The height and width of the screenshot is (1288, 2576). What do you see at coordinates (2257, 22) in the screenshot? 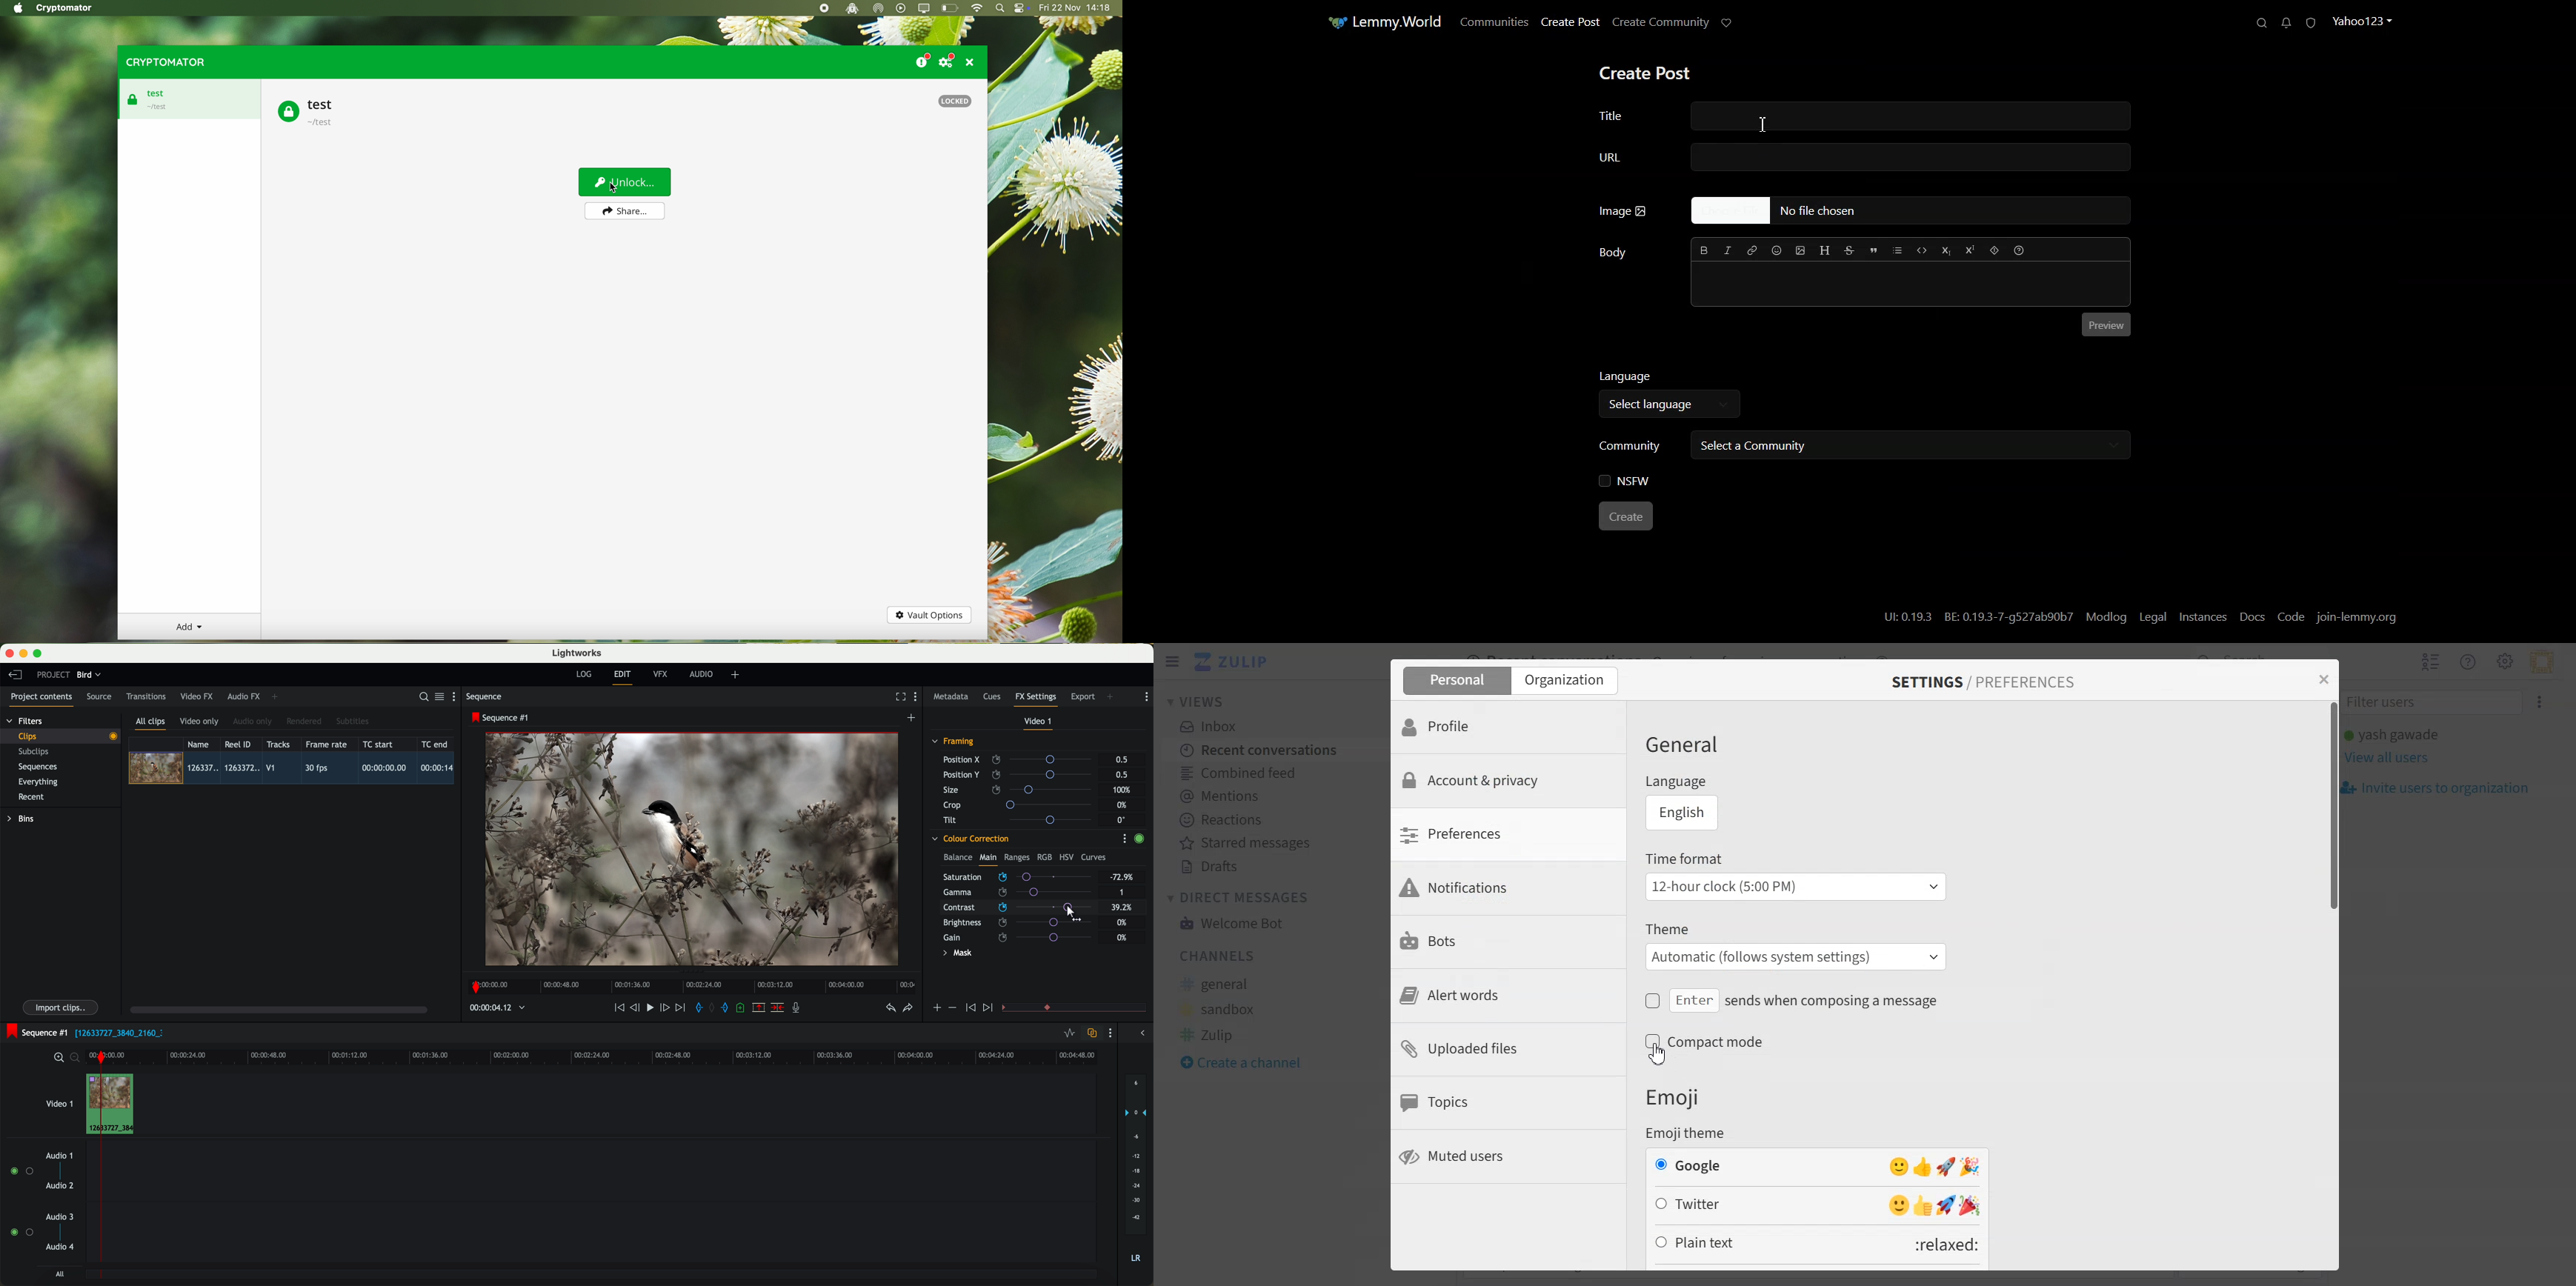
I see `Search` at bounding box center [2257, 22].